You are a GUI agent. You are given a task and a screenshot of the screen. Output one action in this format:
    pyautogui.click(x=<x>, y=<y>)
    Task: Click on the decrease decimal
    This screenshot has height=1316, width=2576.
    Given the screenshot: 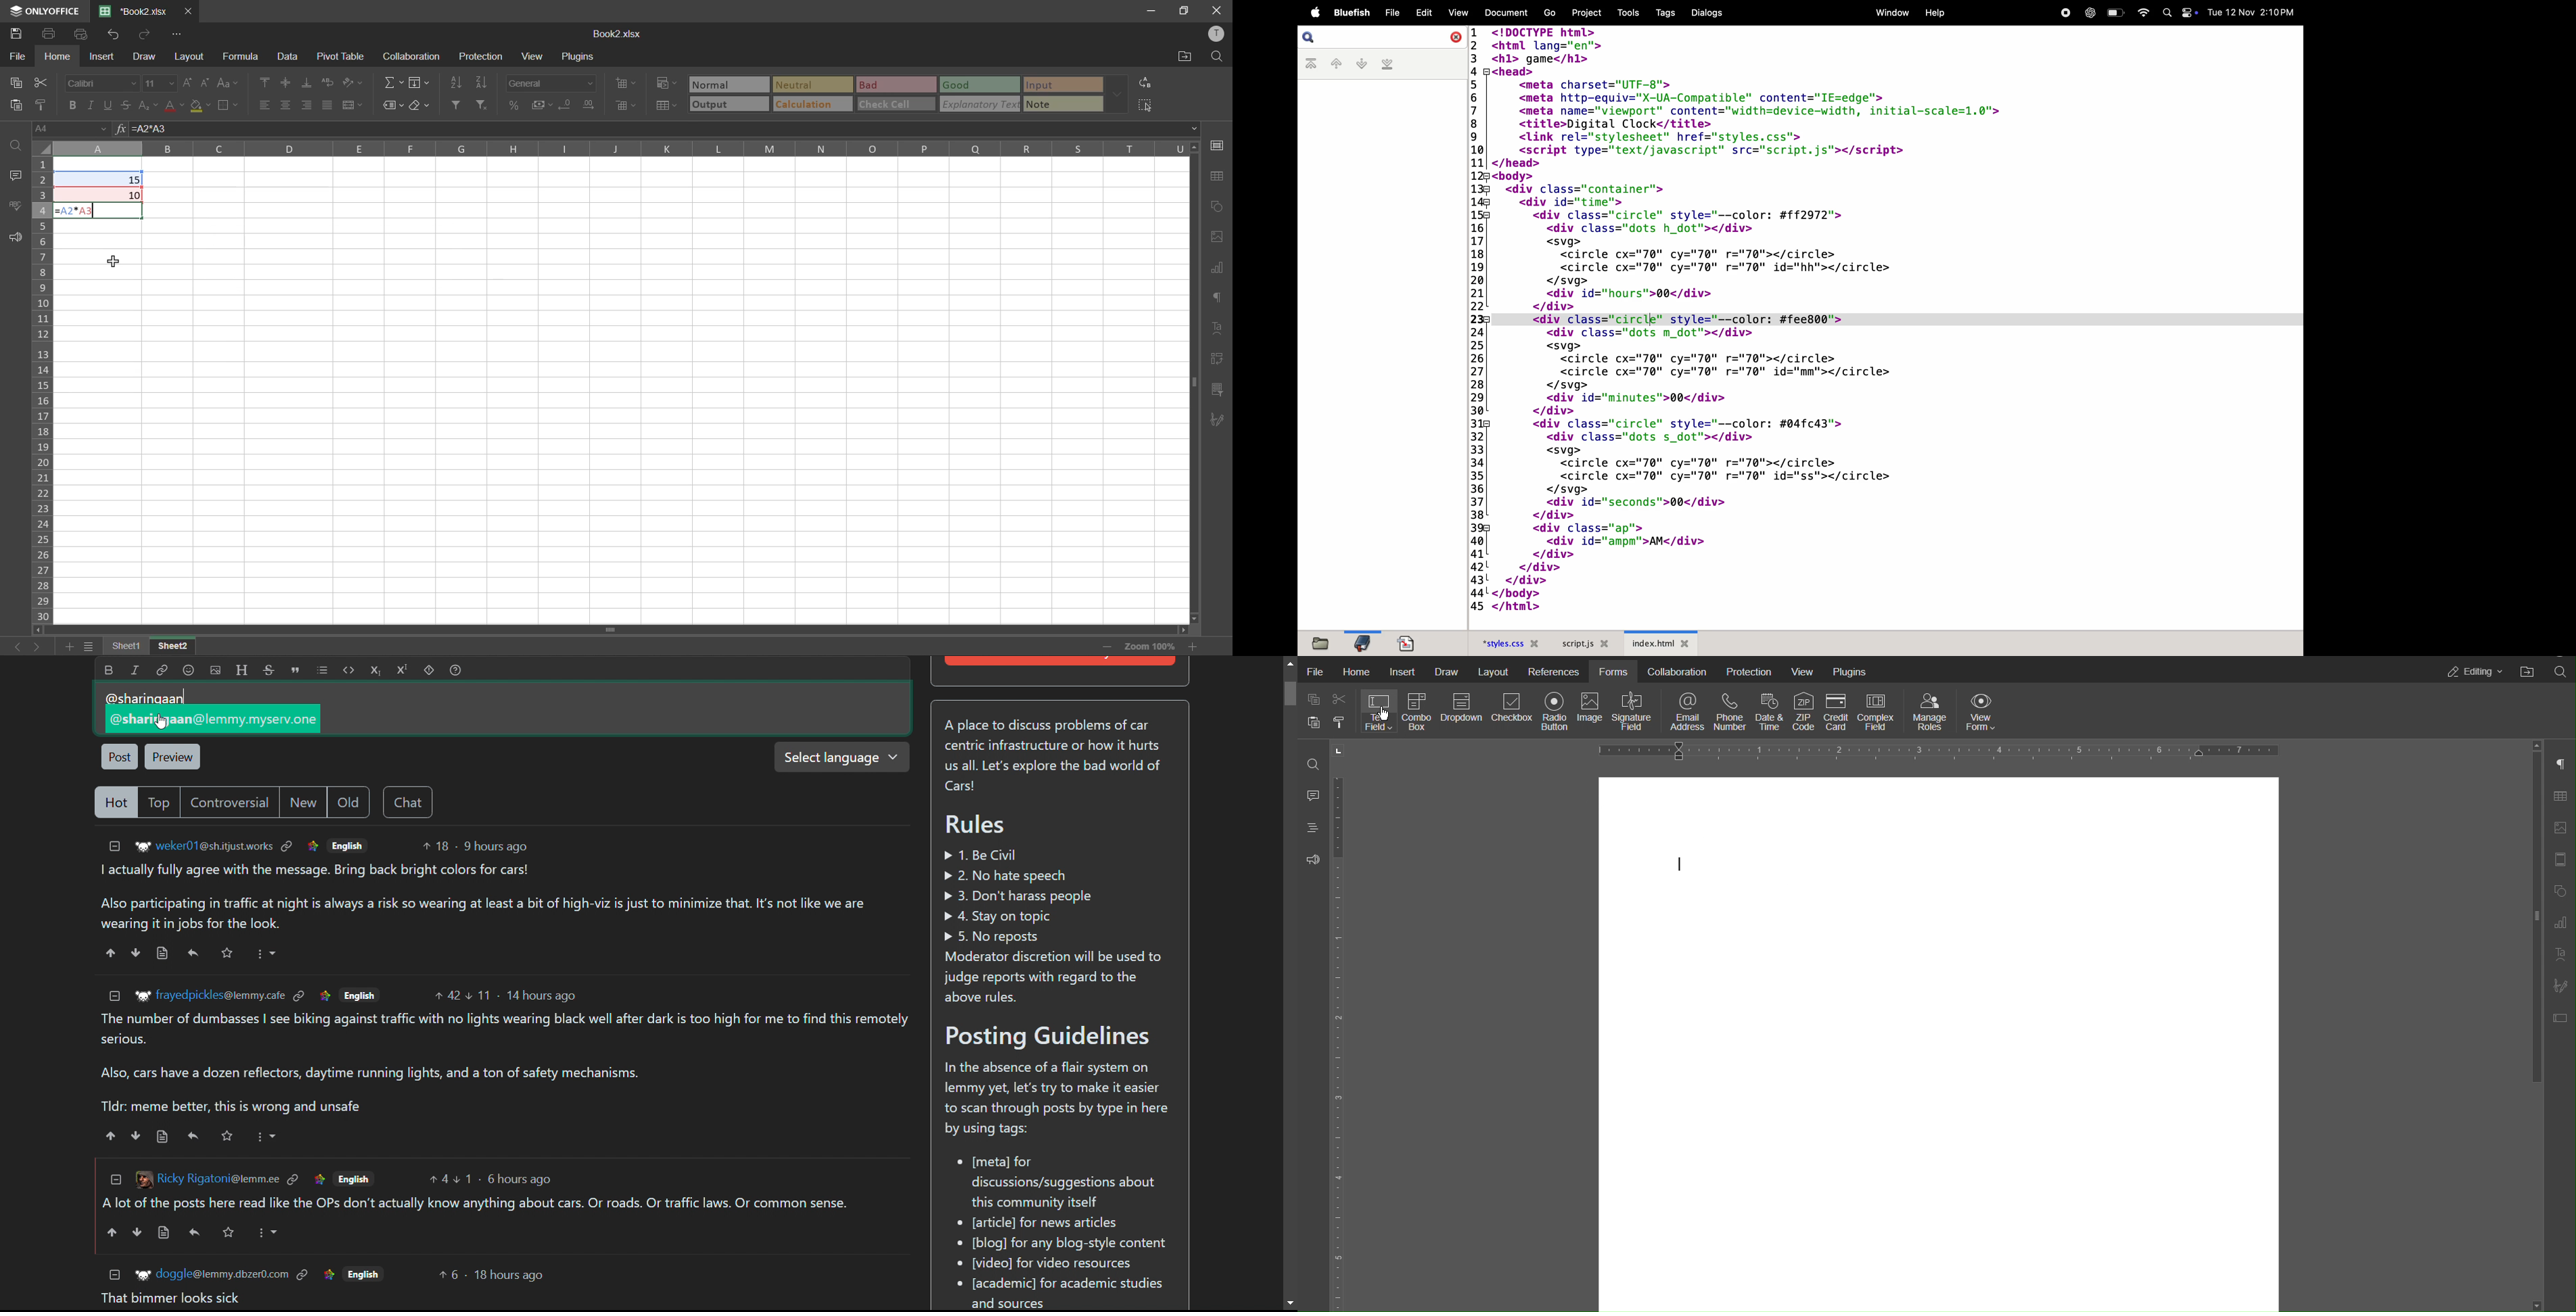 What is the action you would take?
    pyautogui.click(x=569, y=105)
    